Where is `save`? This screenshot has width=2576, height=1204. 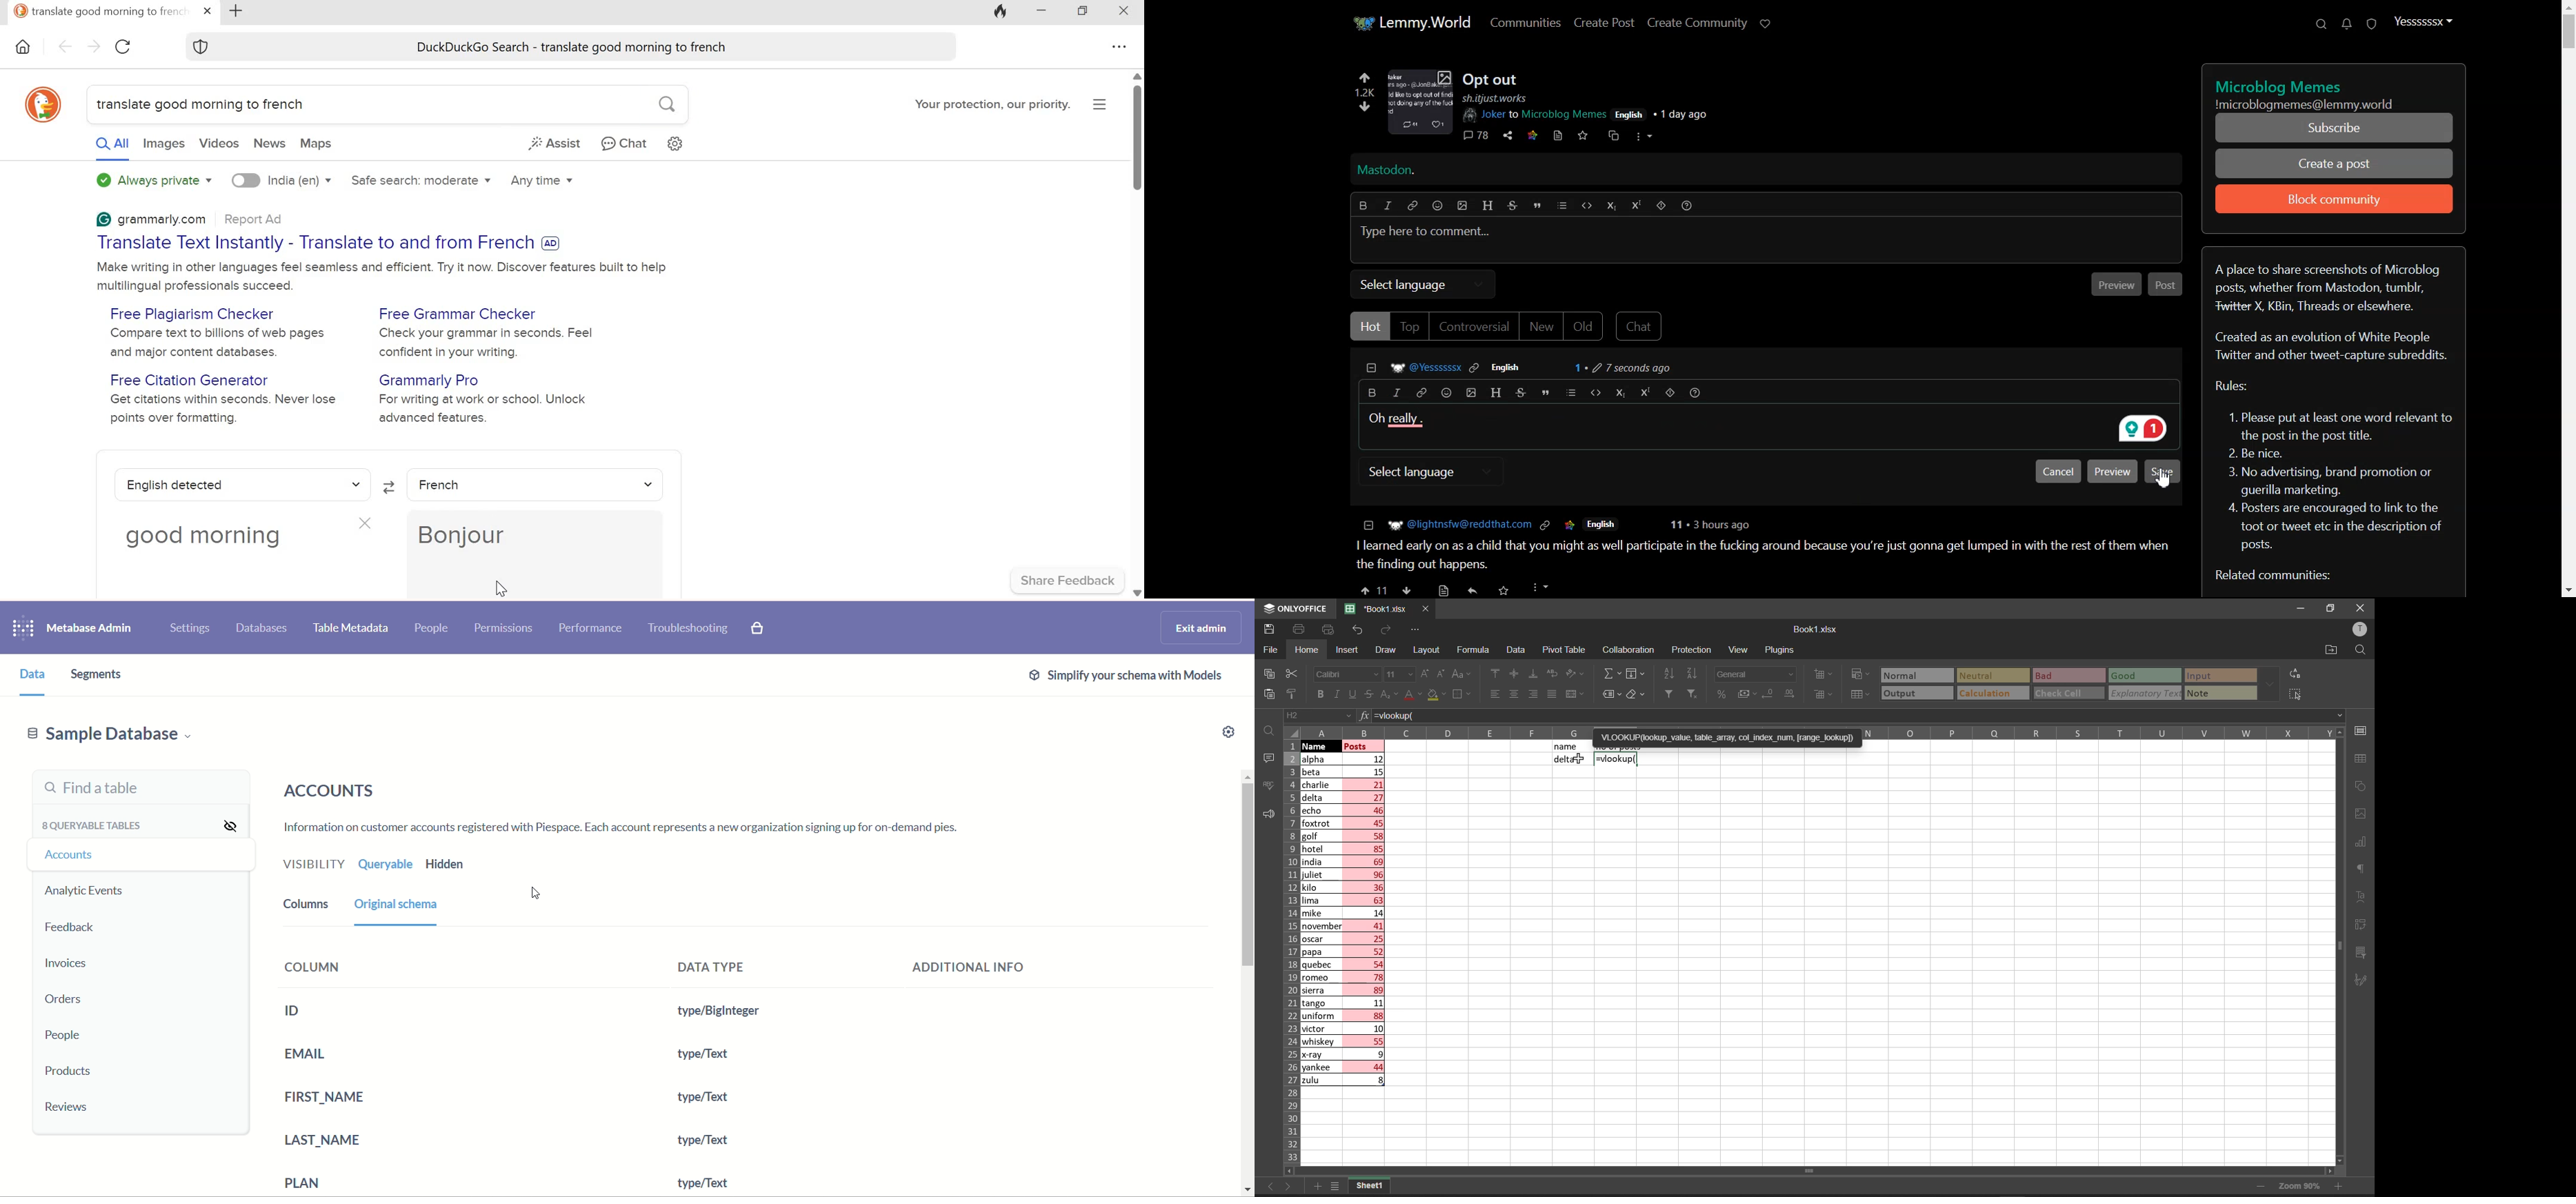
save is located at coordinates (1269, 629).